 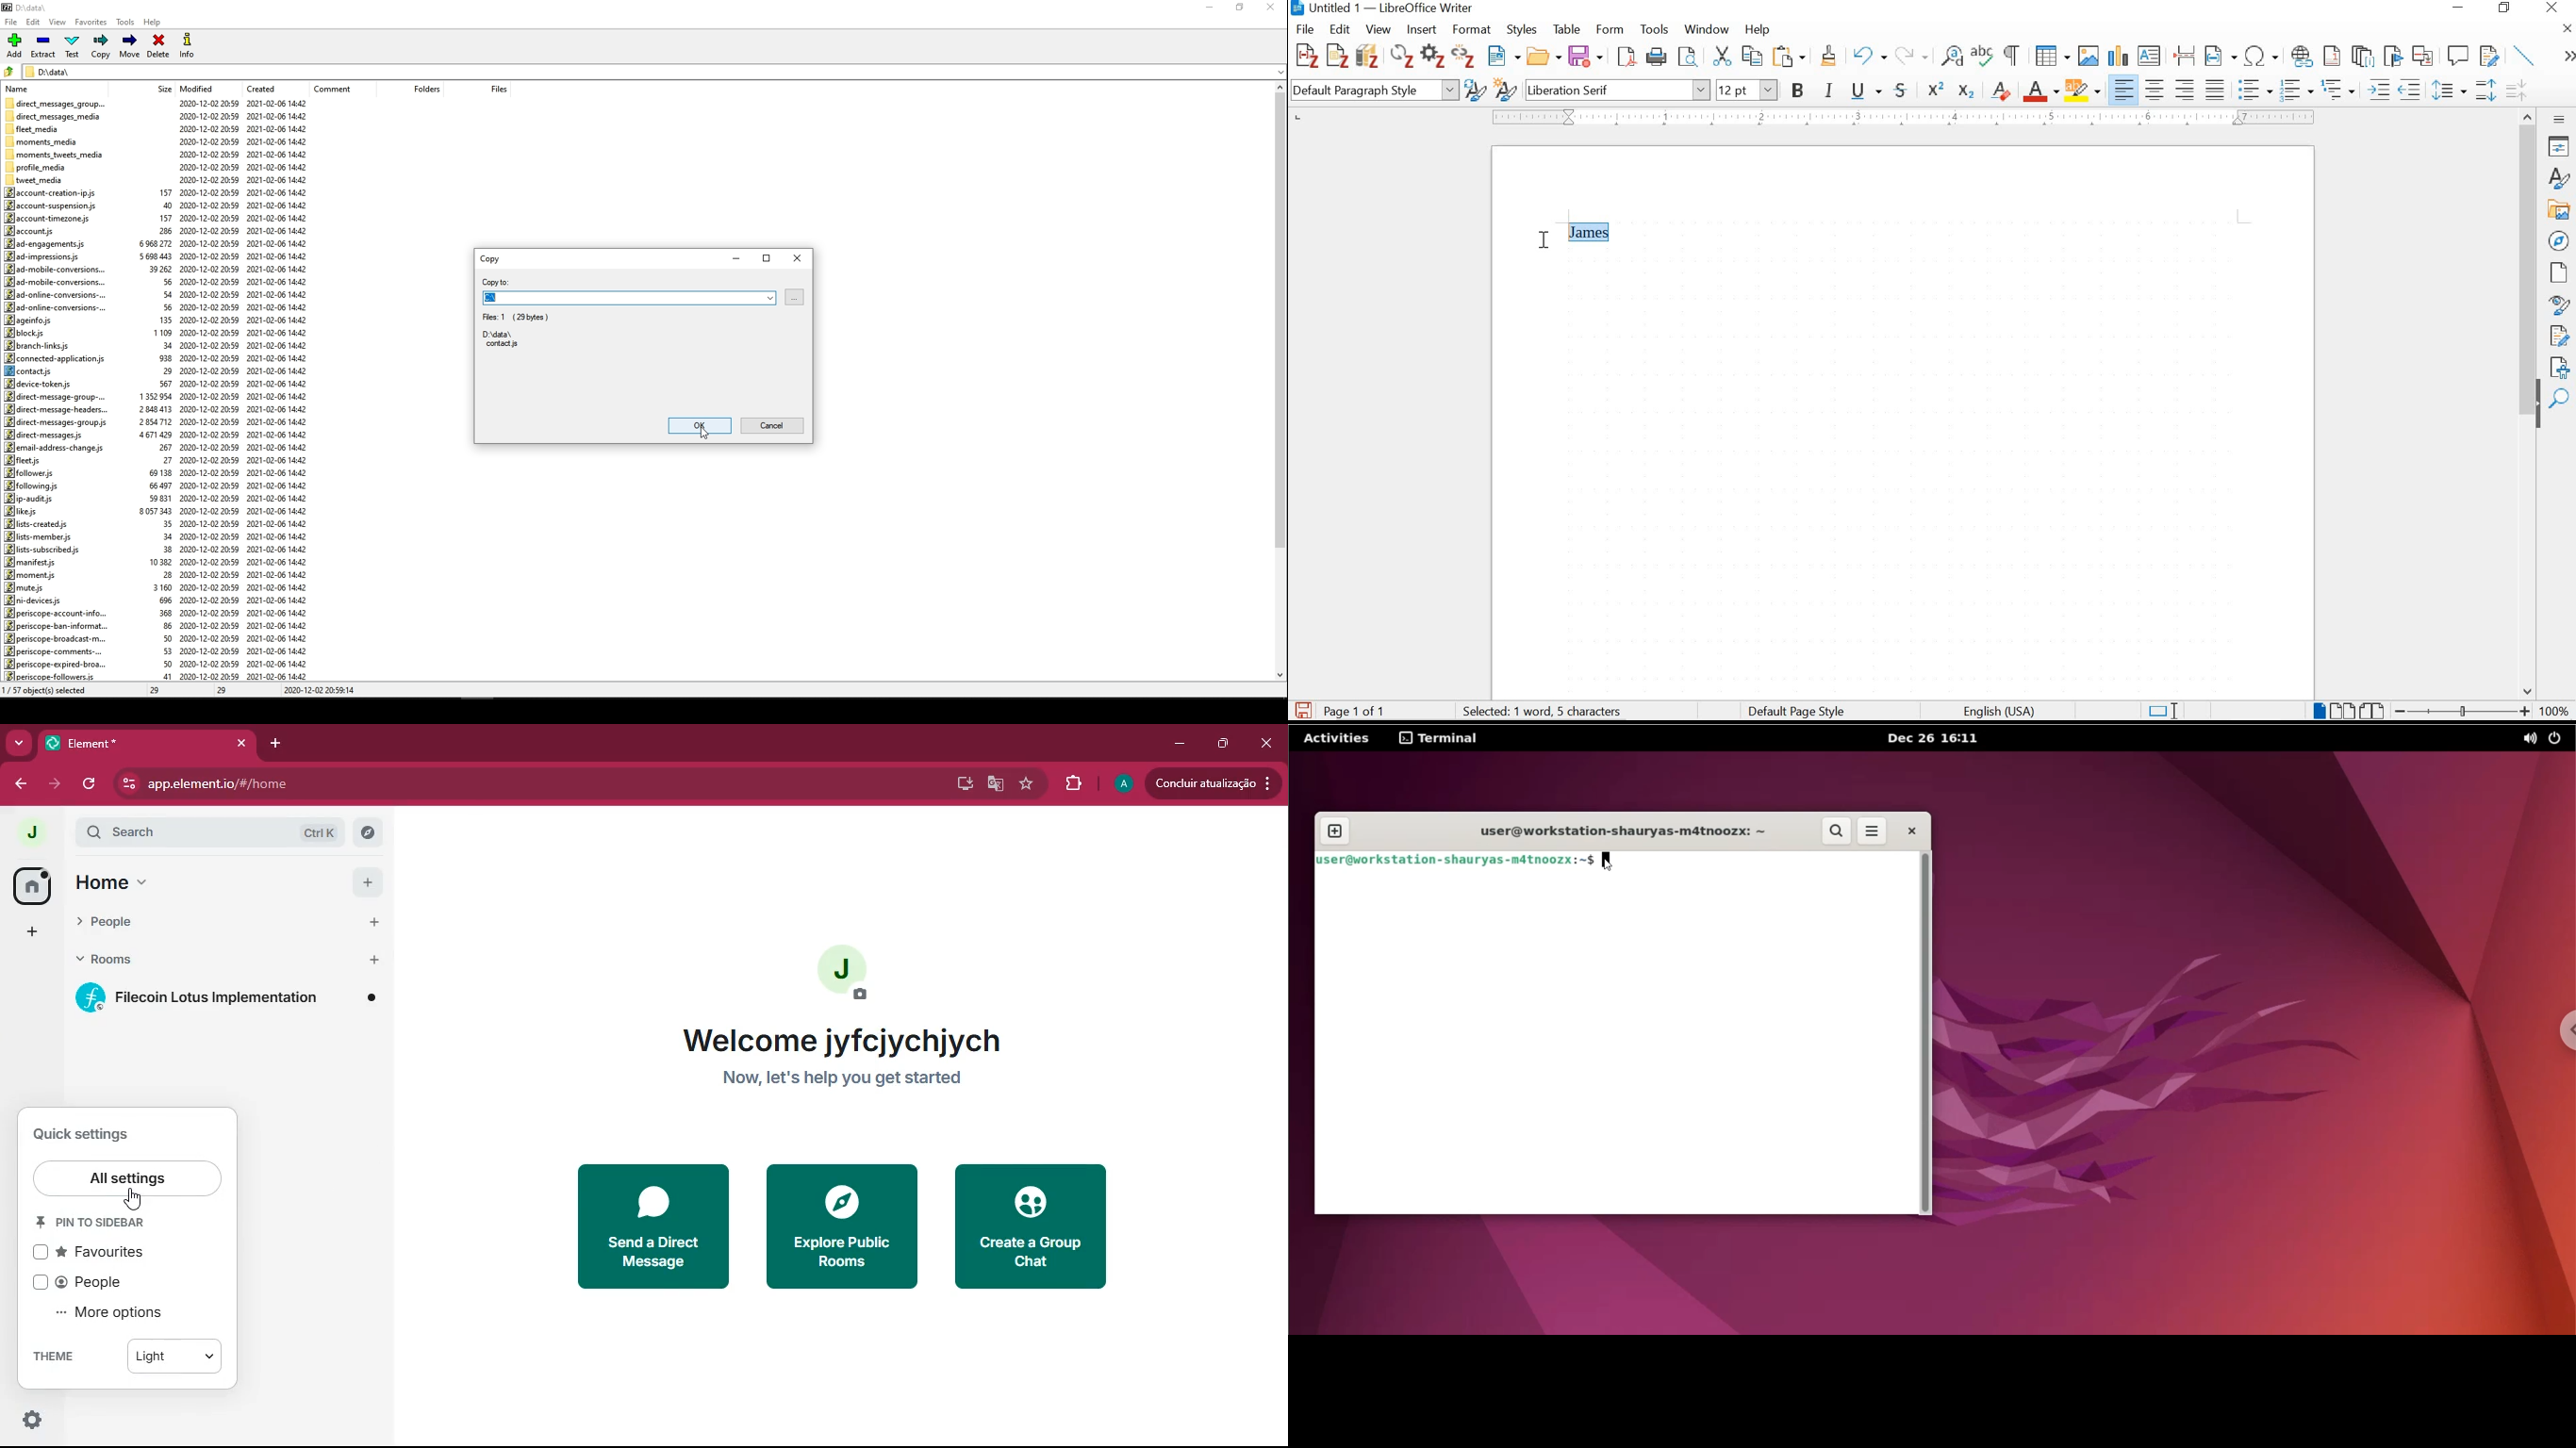 I want to click on forward, so click(x=19, y=785).